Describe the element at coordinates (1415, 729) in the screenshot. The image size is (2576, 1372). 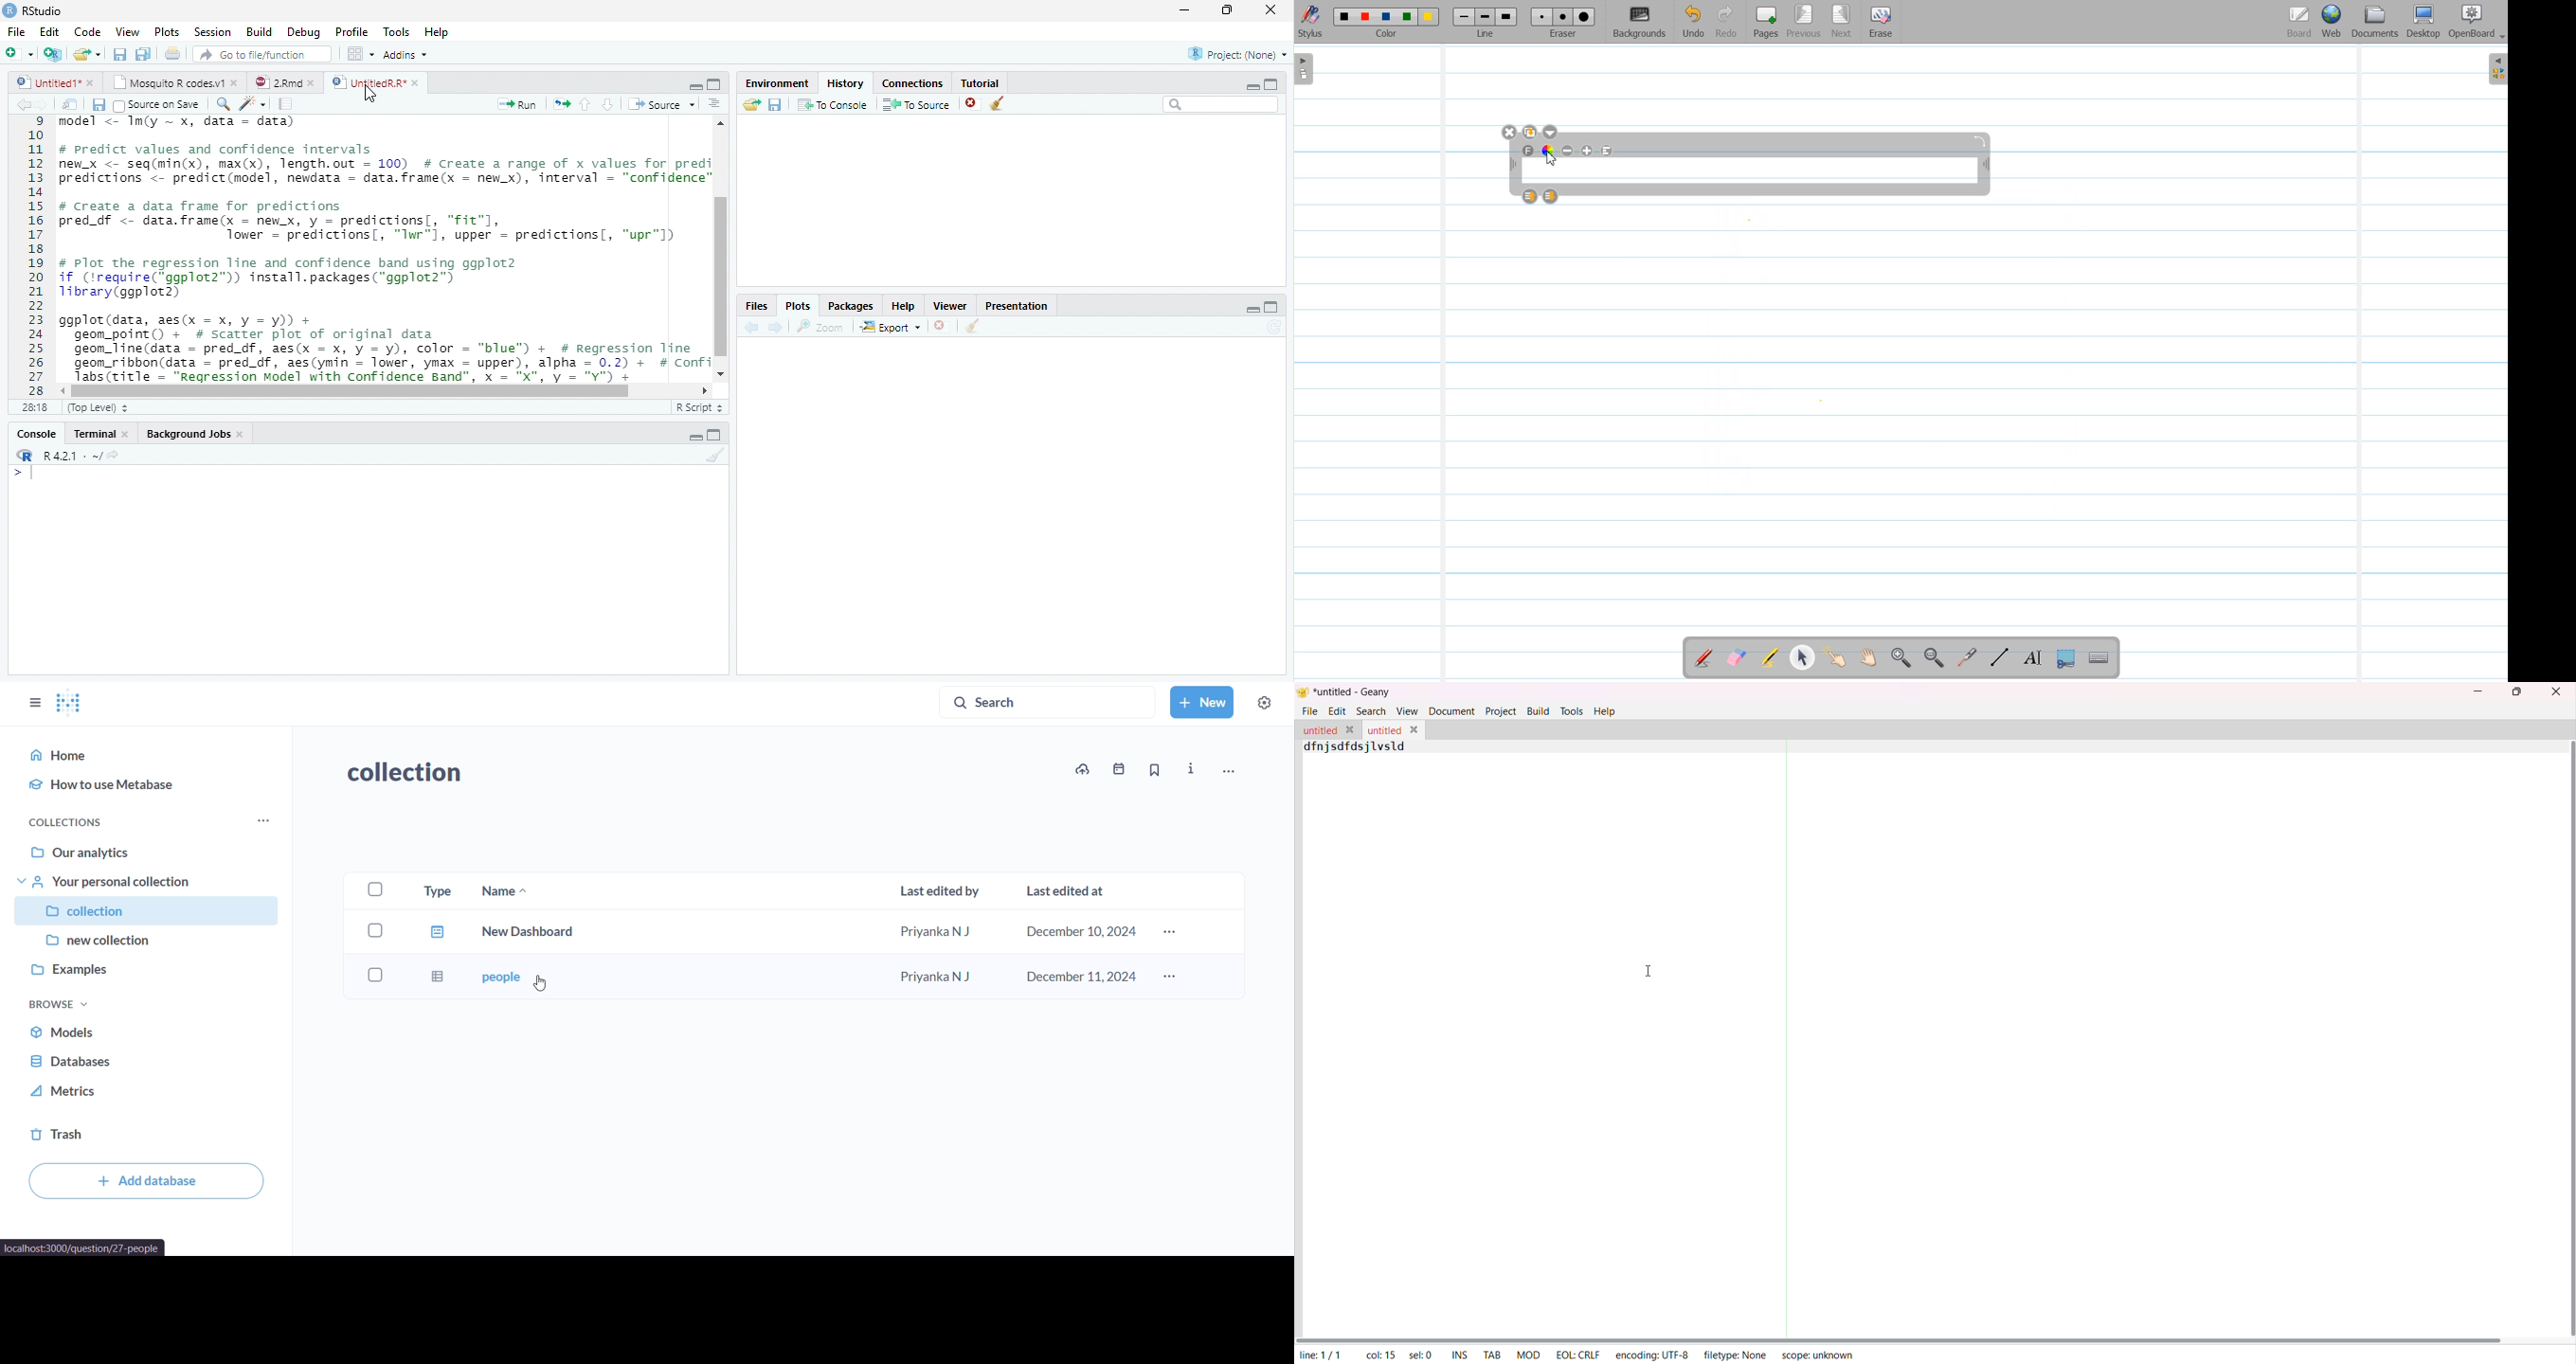
I see `close tab` at that location.